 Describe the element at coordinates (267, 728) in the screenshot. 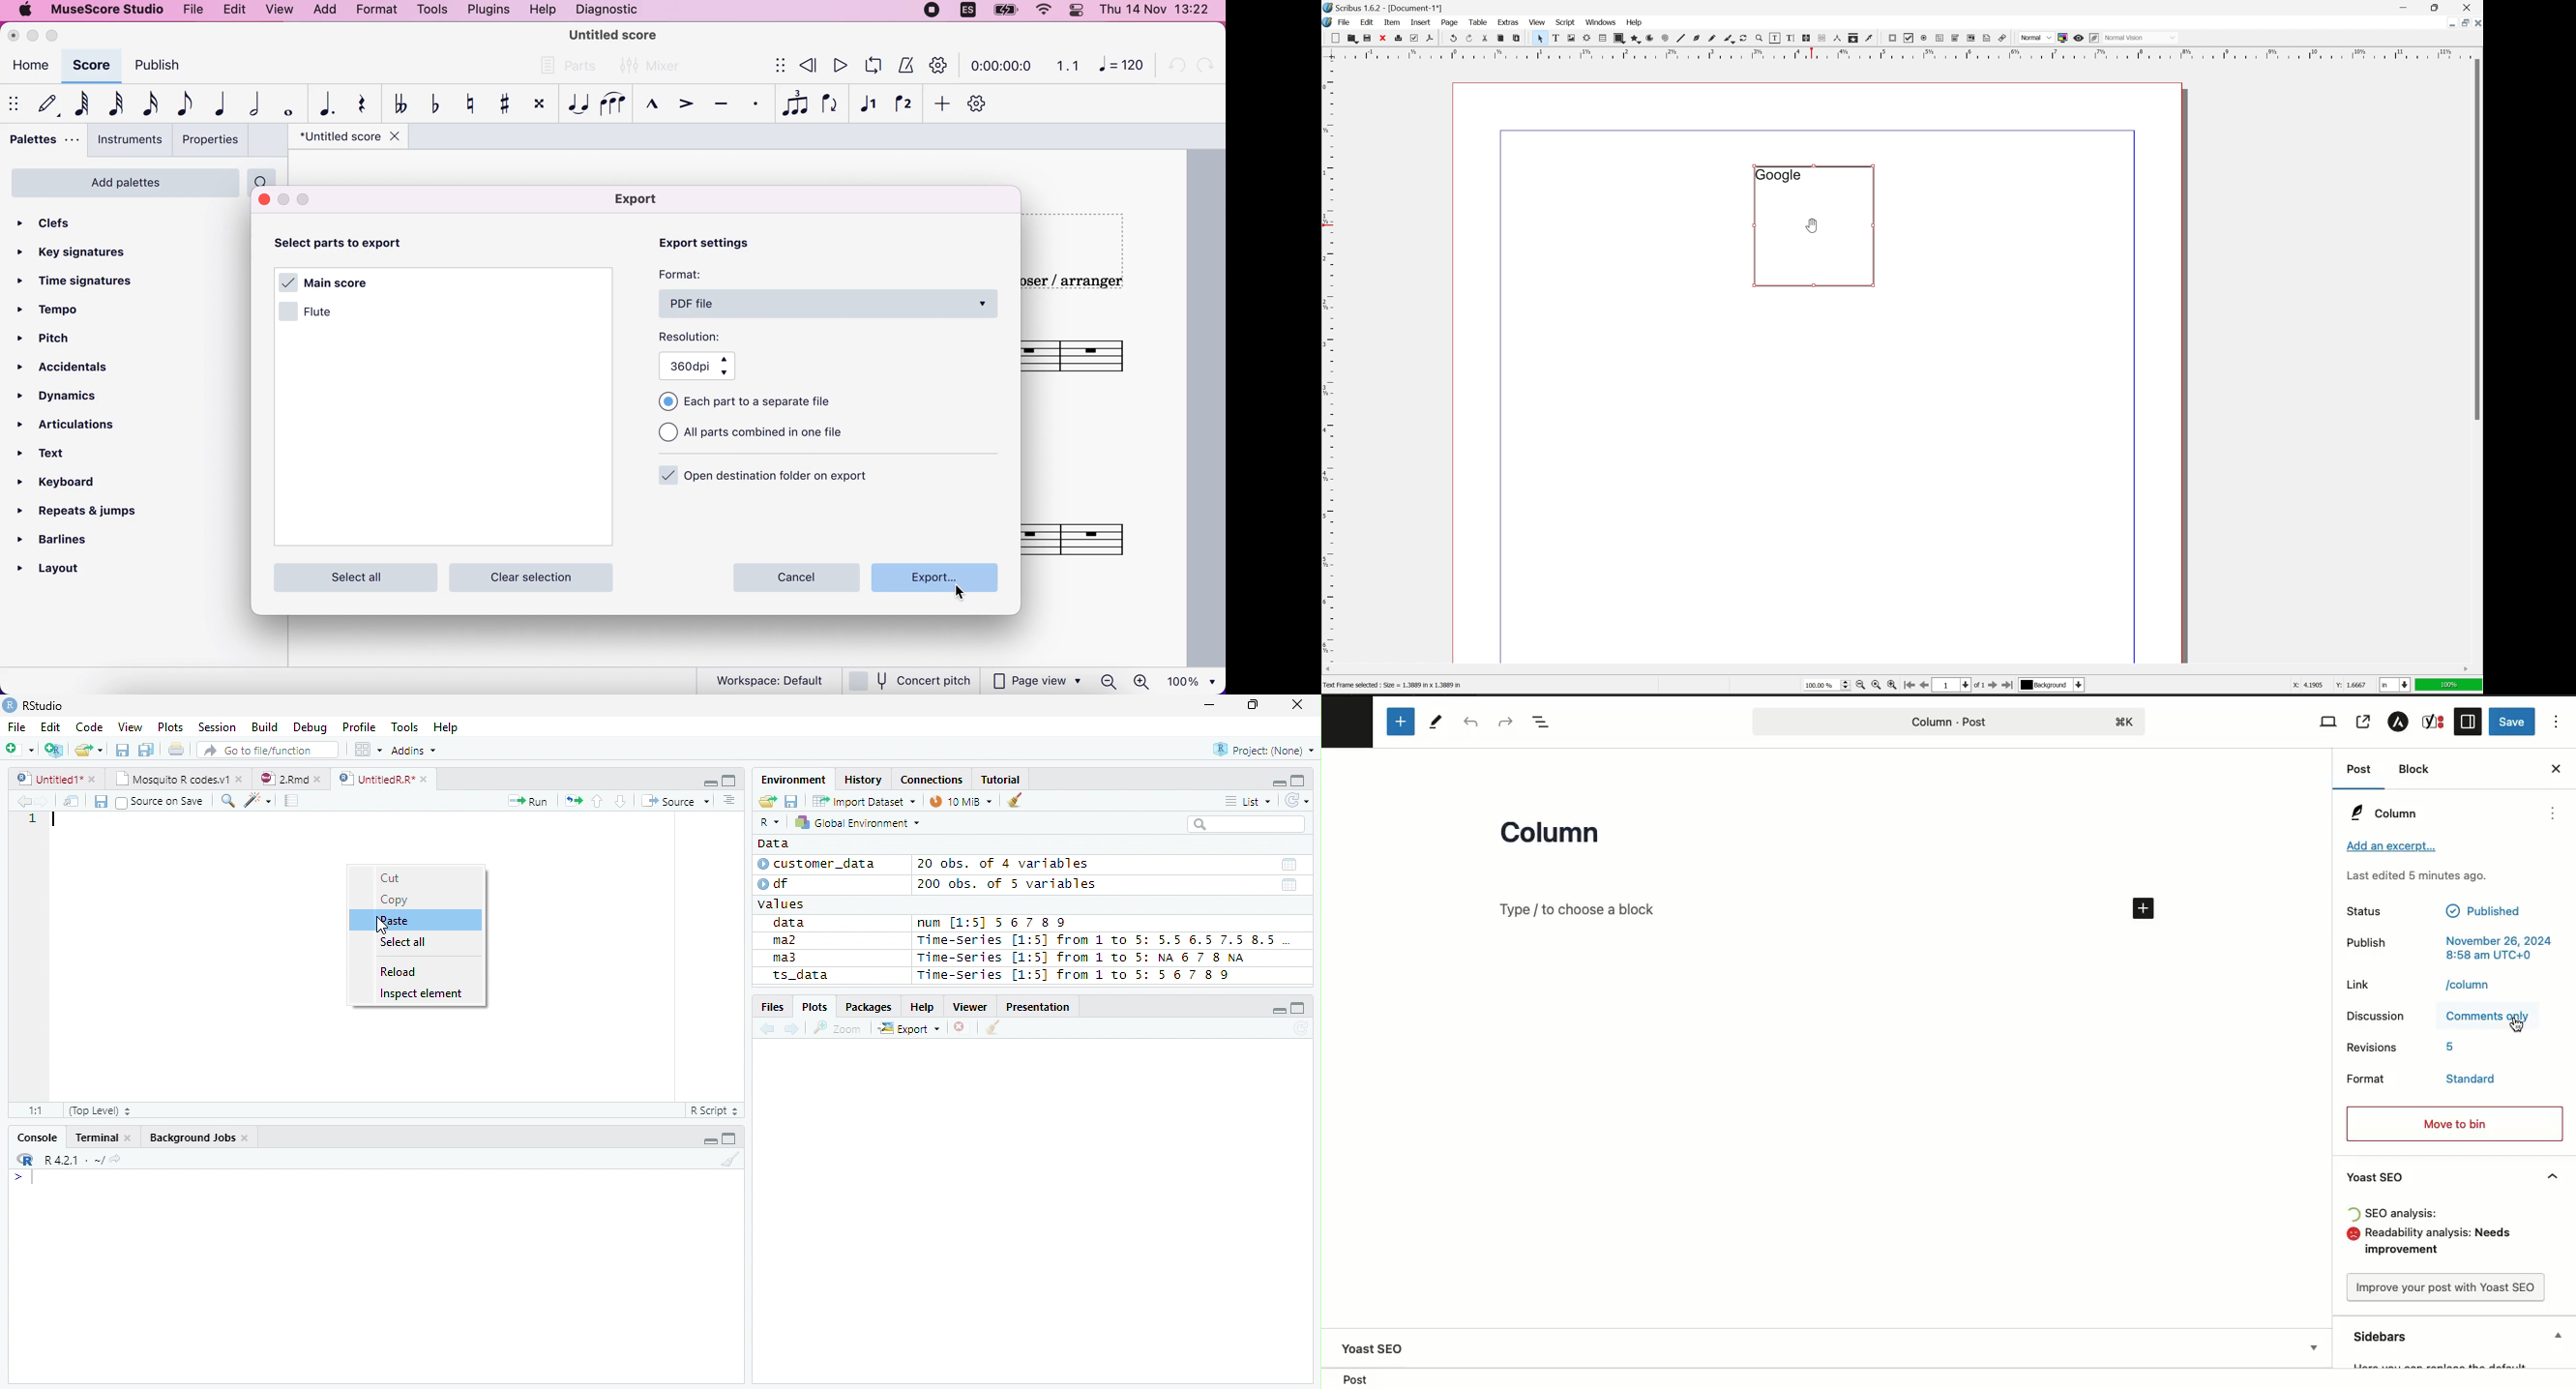

I see `Build` at that location.